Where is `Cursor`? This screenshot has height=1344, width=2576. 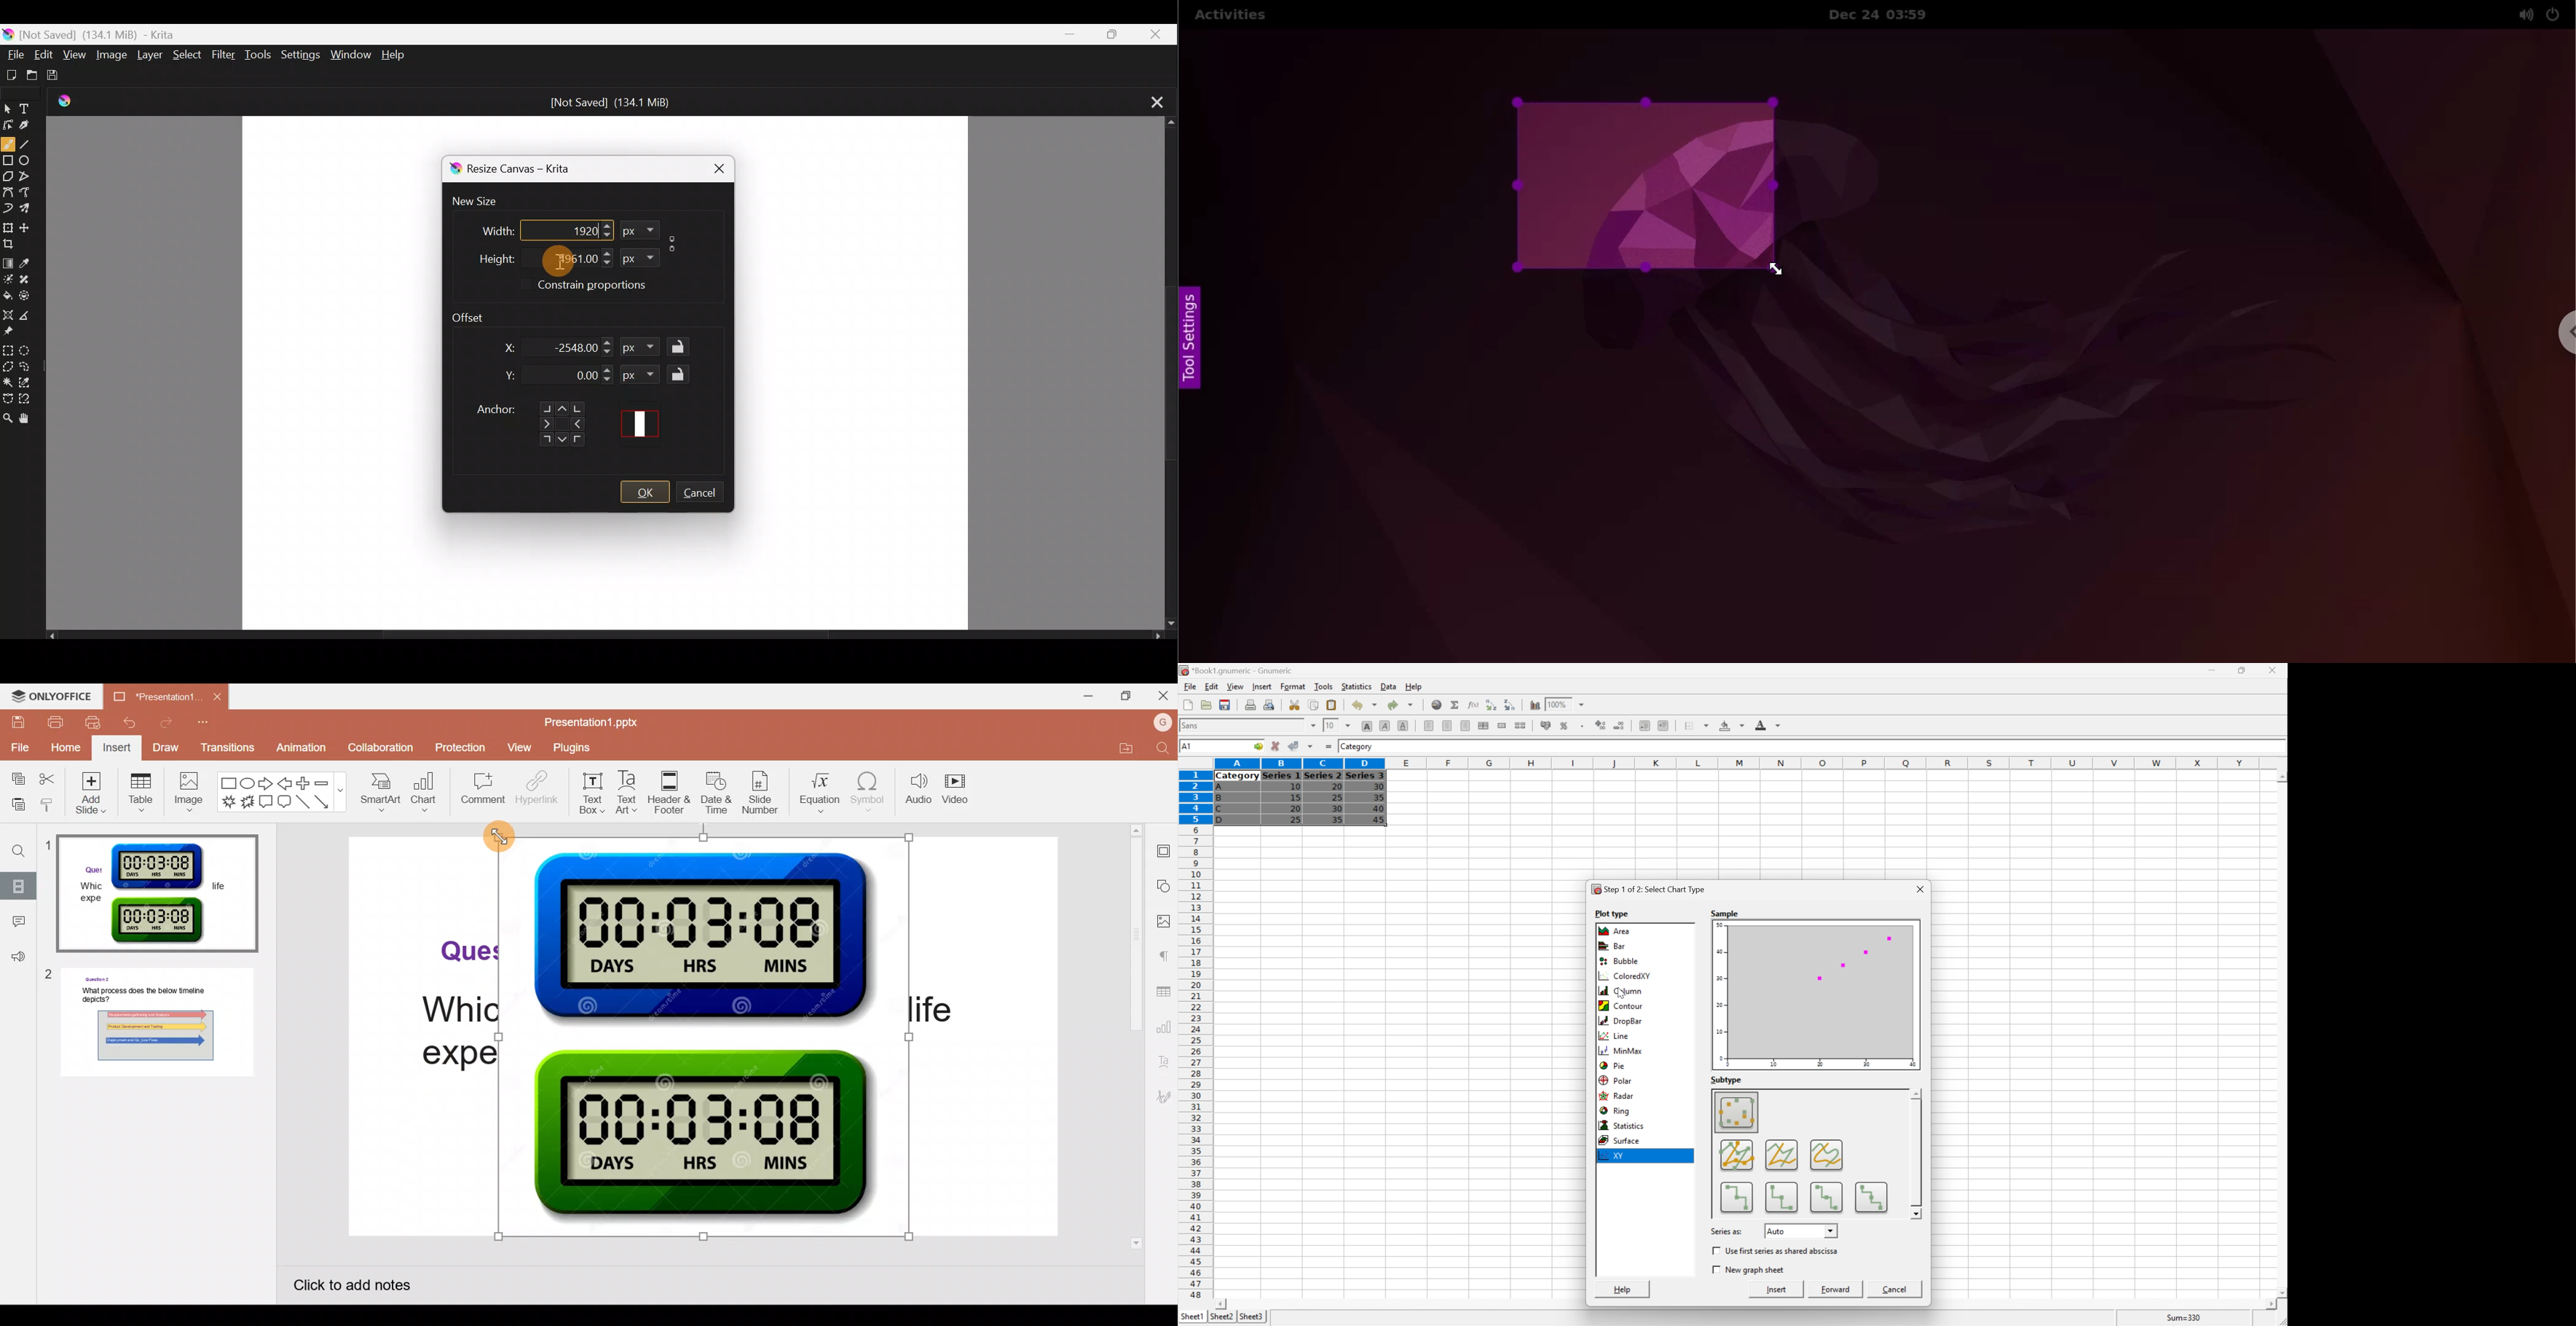
Cursor is located at coordinates (1369, 818).